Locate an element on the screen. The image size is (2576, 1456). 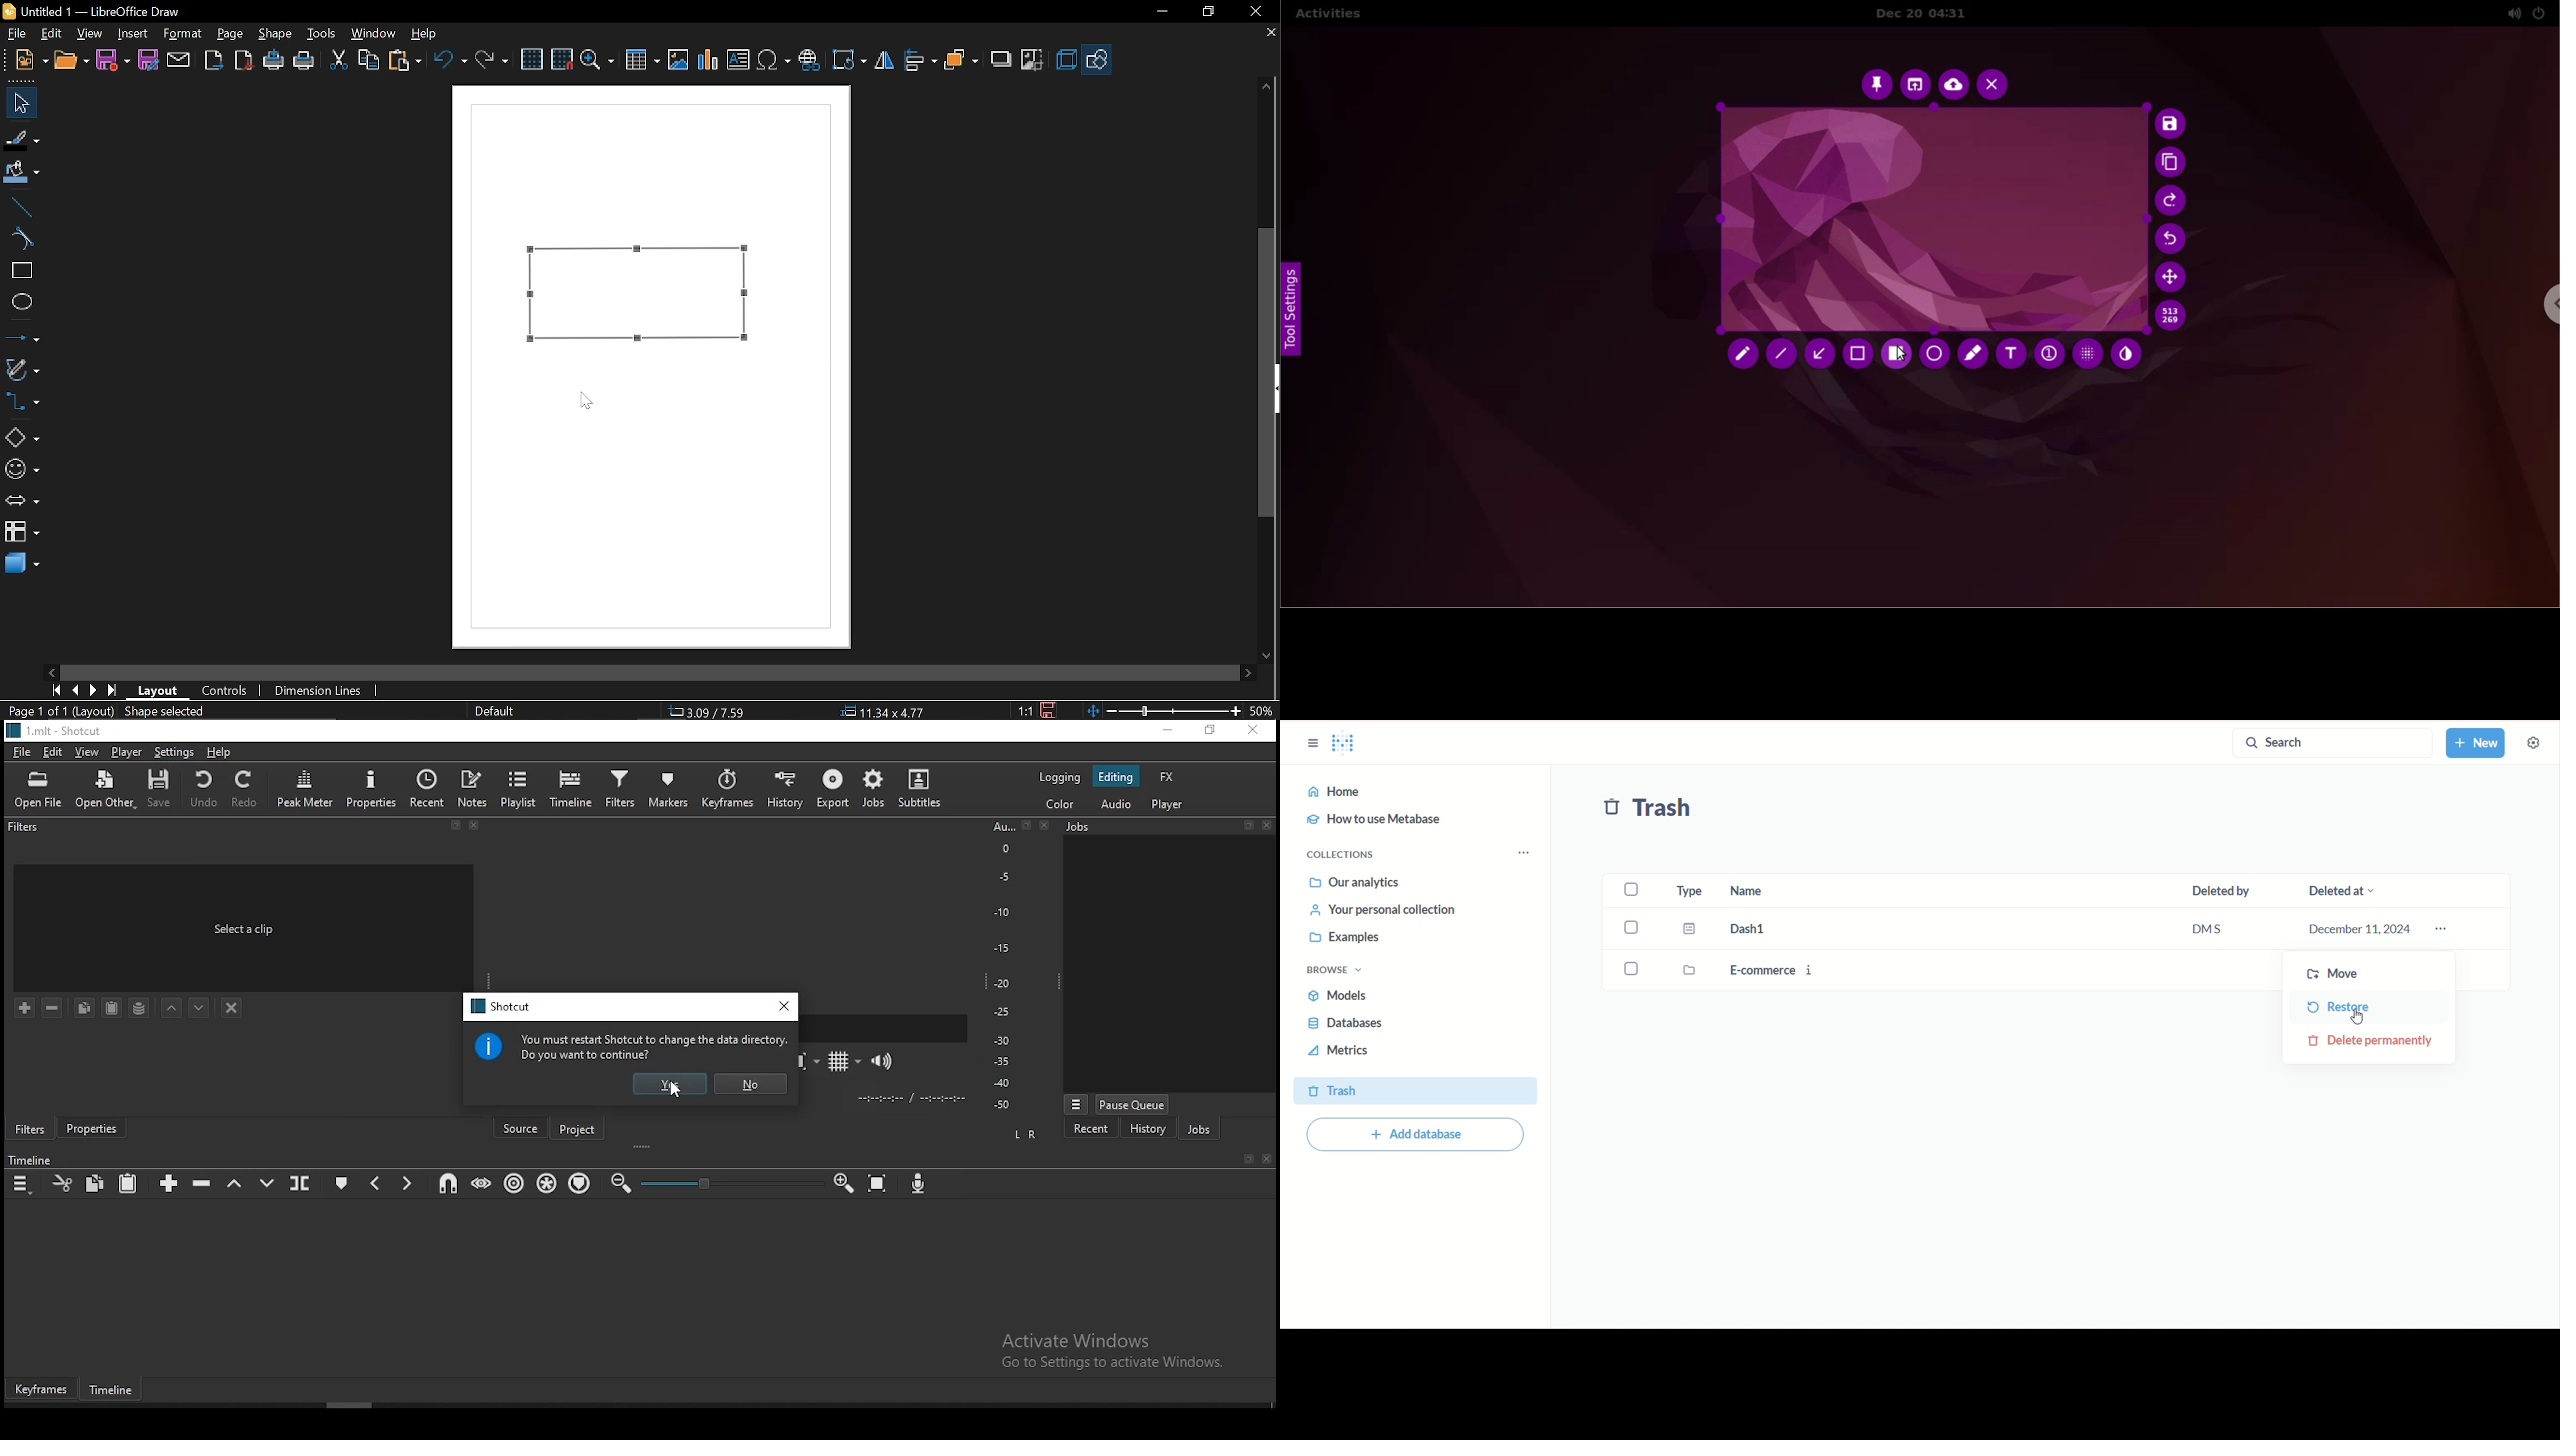
recent is located at coordinates (1091, 1128).